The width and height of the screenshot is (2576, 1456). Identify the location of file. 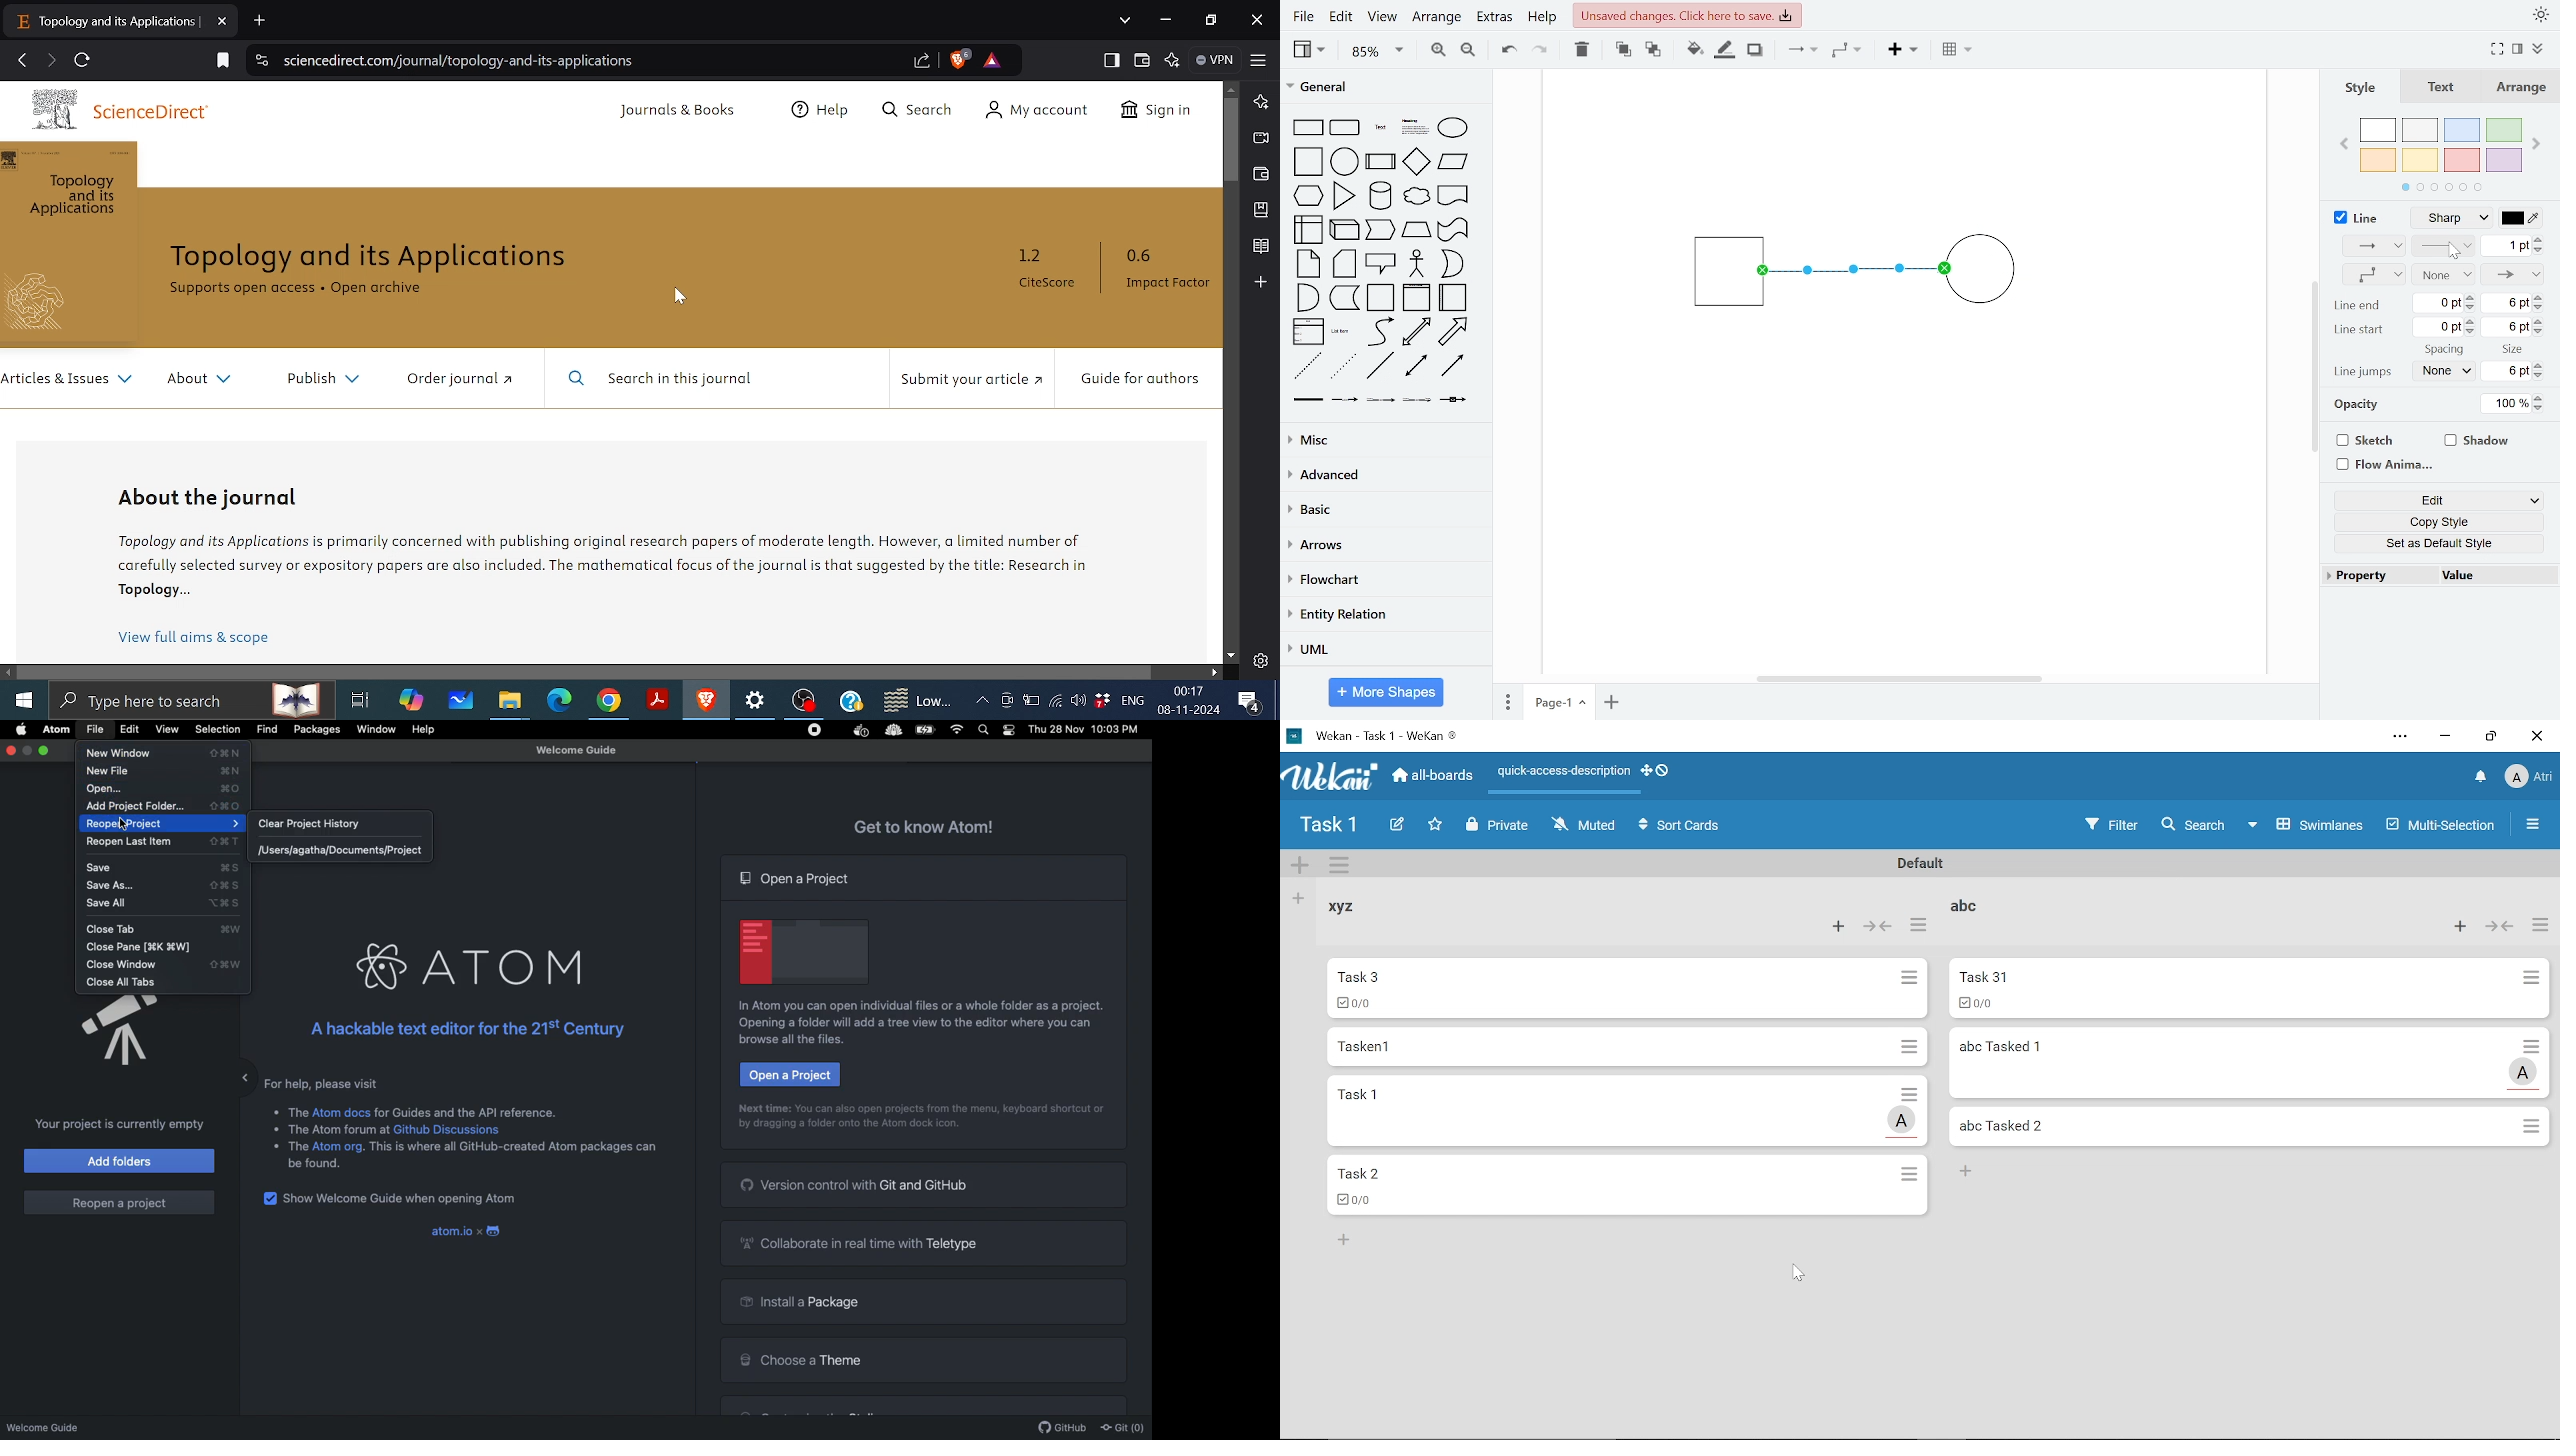
(1306, 16).